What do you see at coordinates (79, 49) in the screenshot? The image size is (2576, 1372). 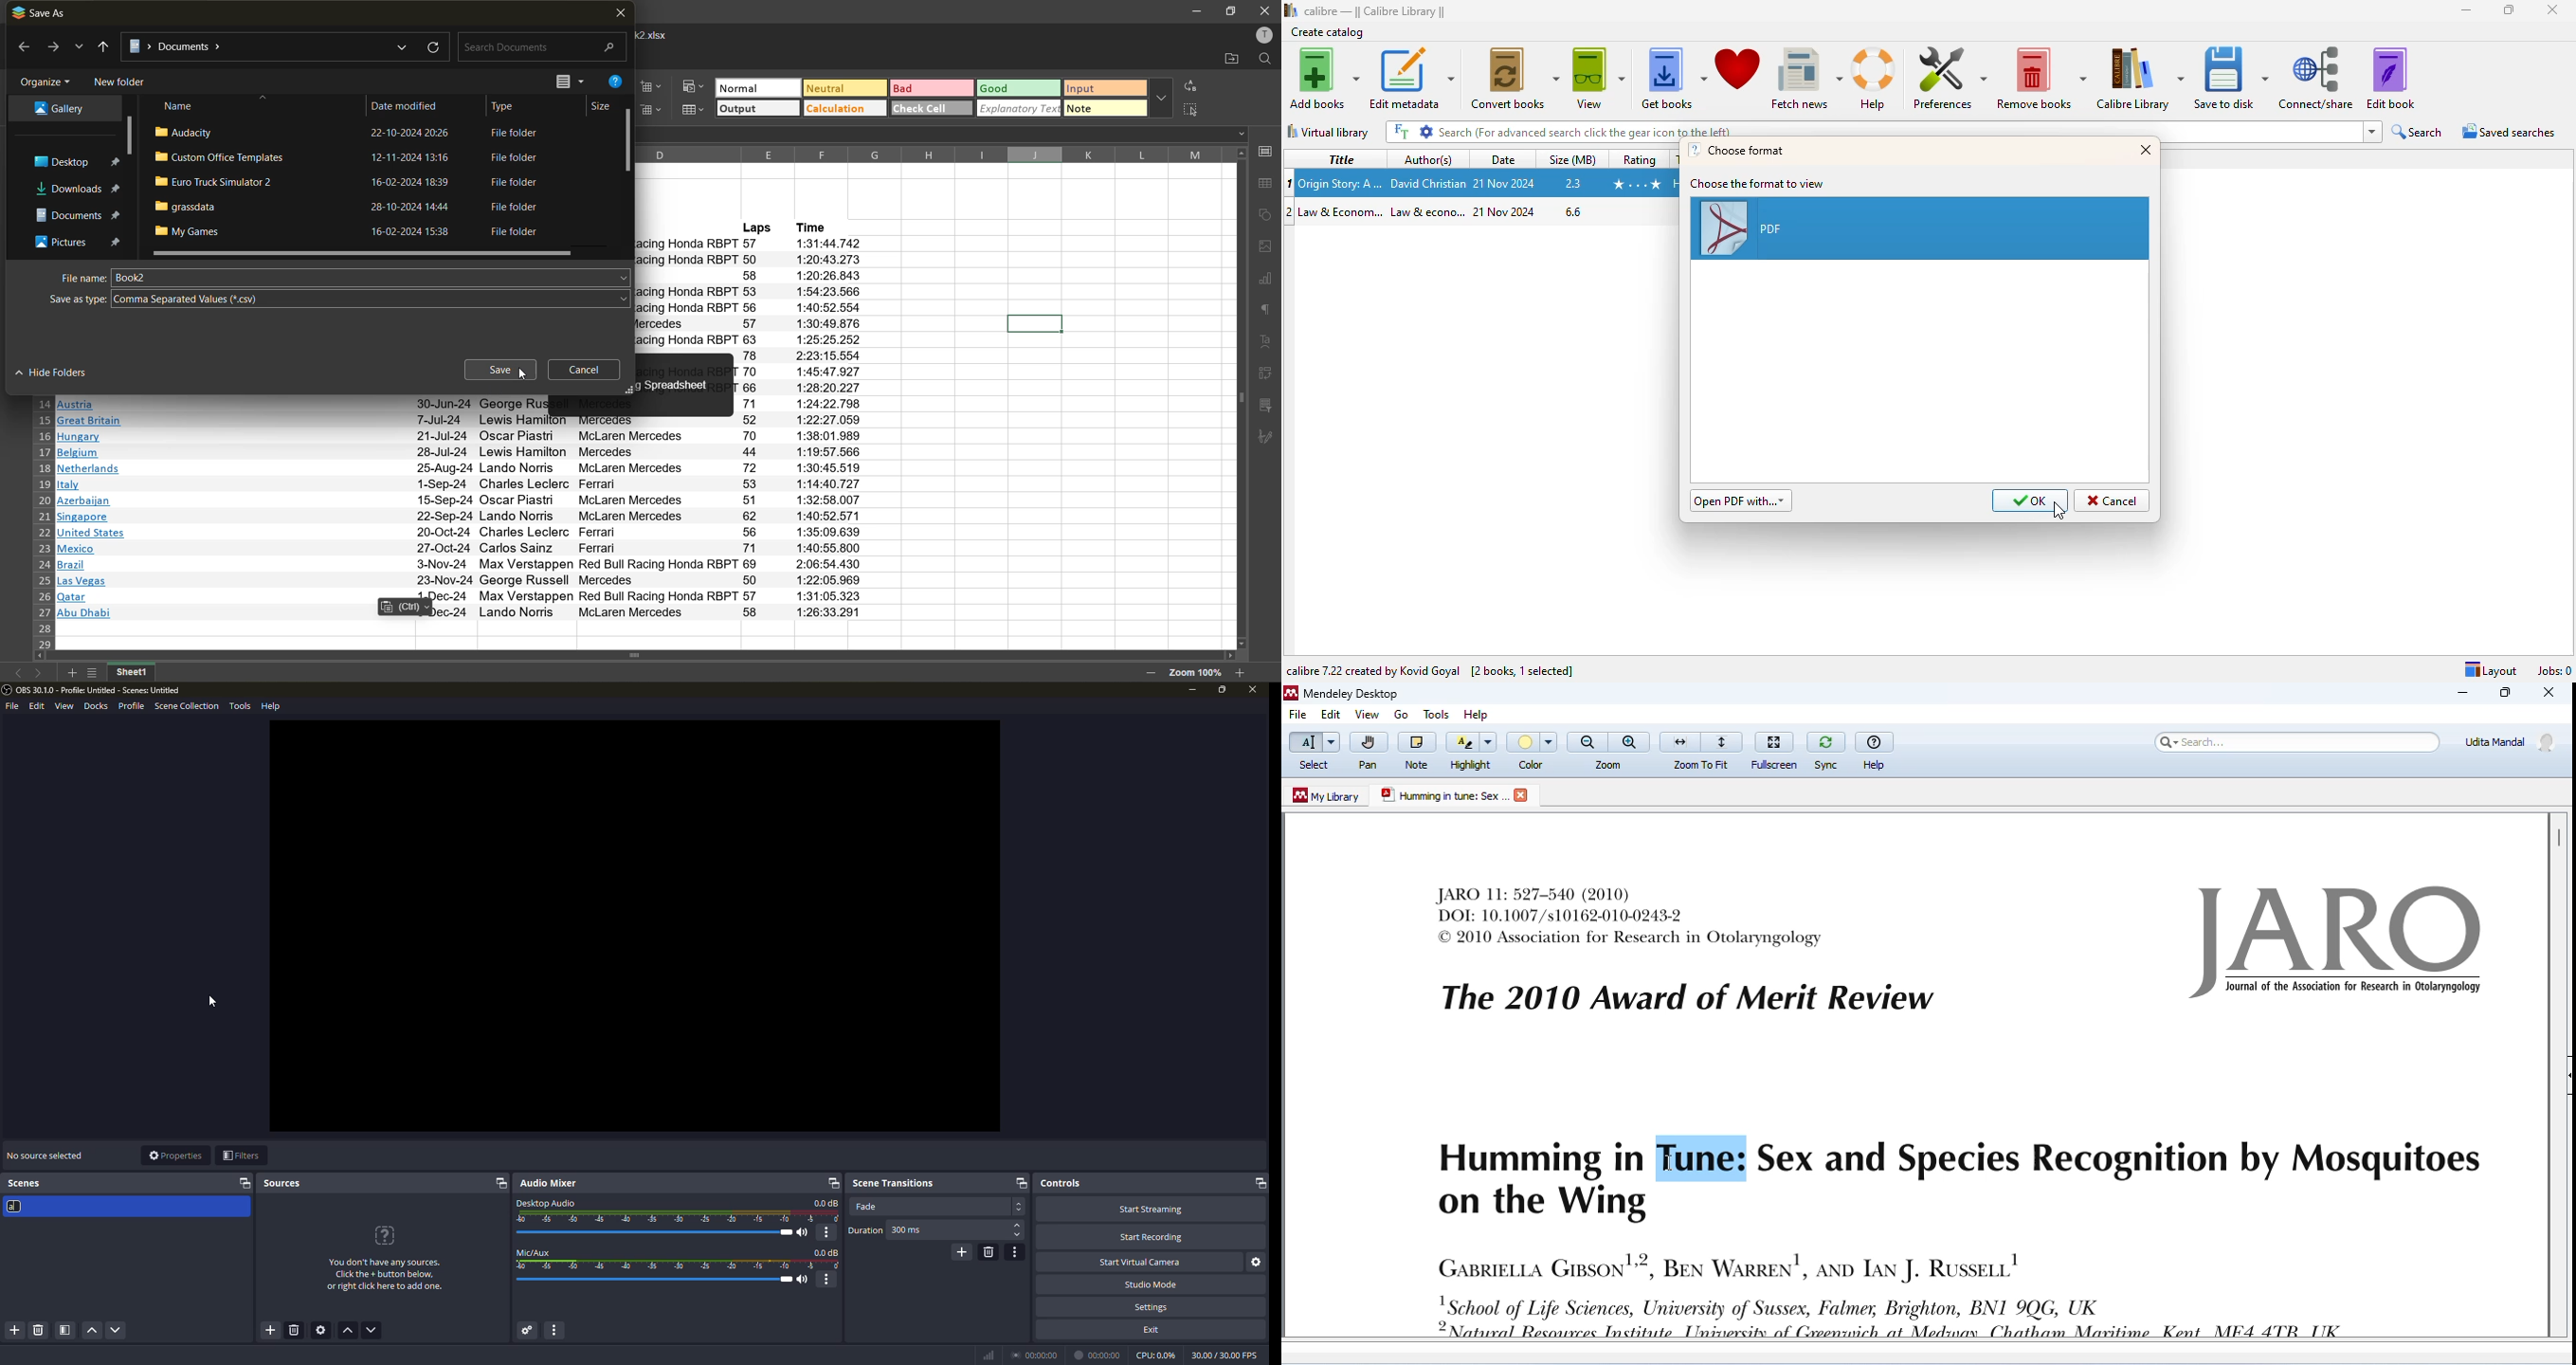 I see `browse` at bounding box center [79, 49].